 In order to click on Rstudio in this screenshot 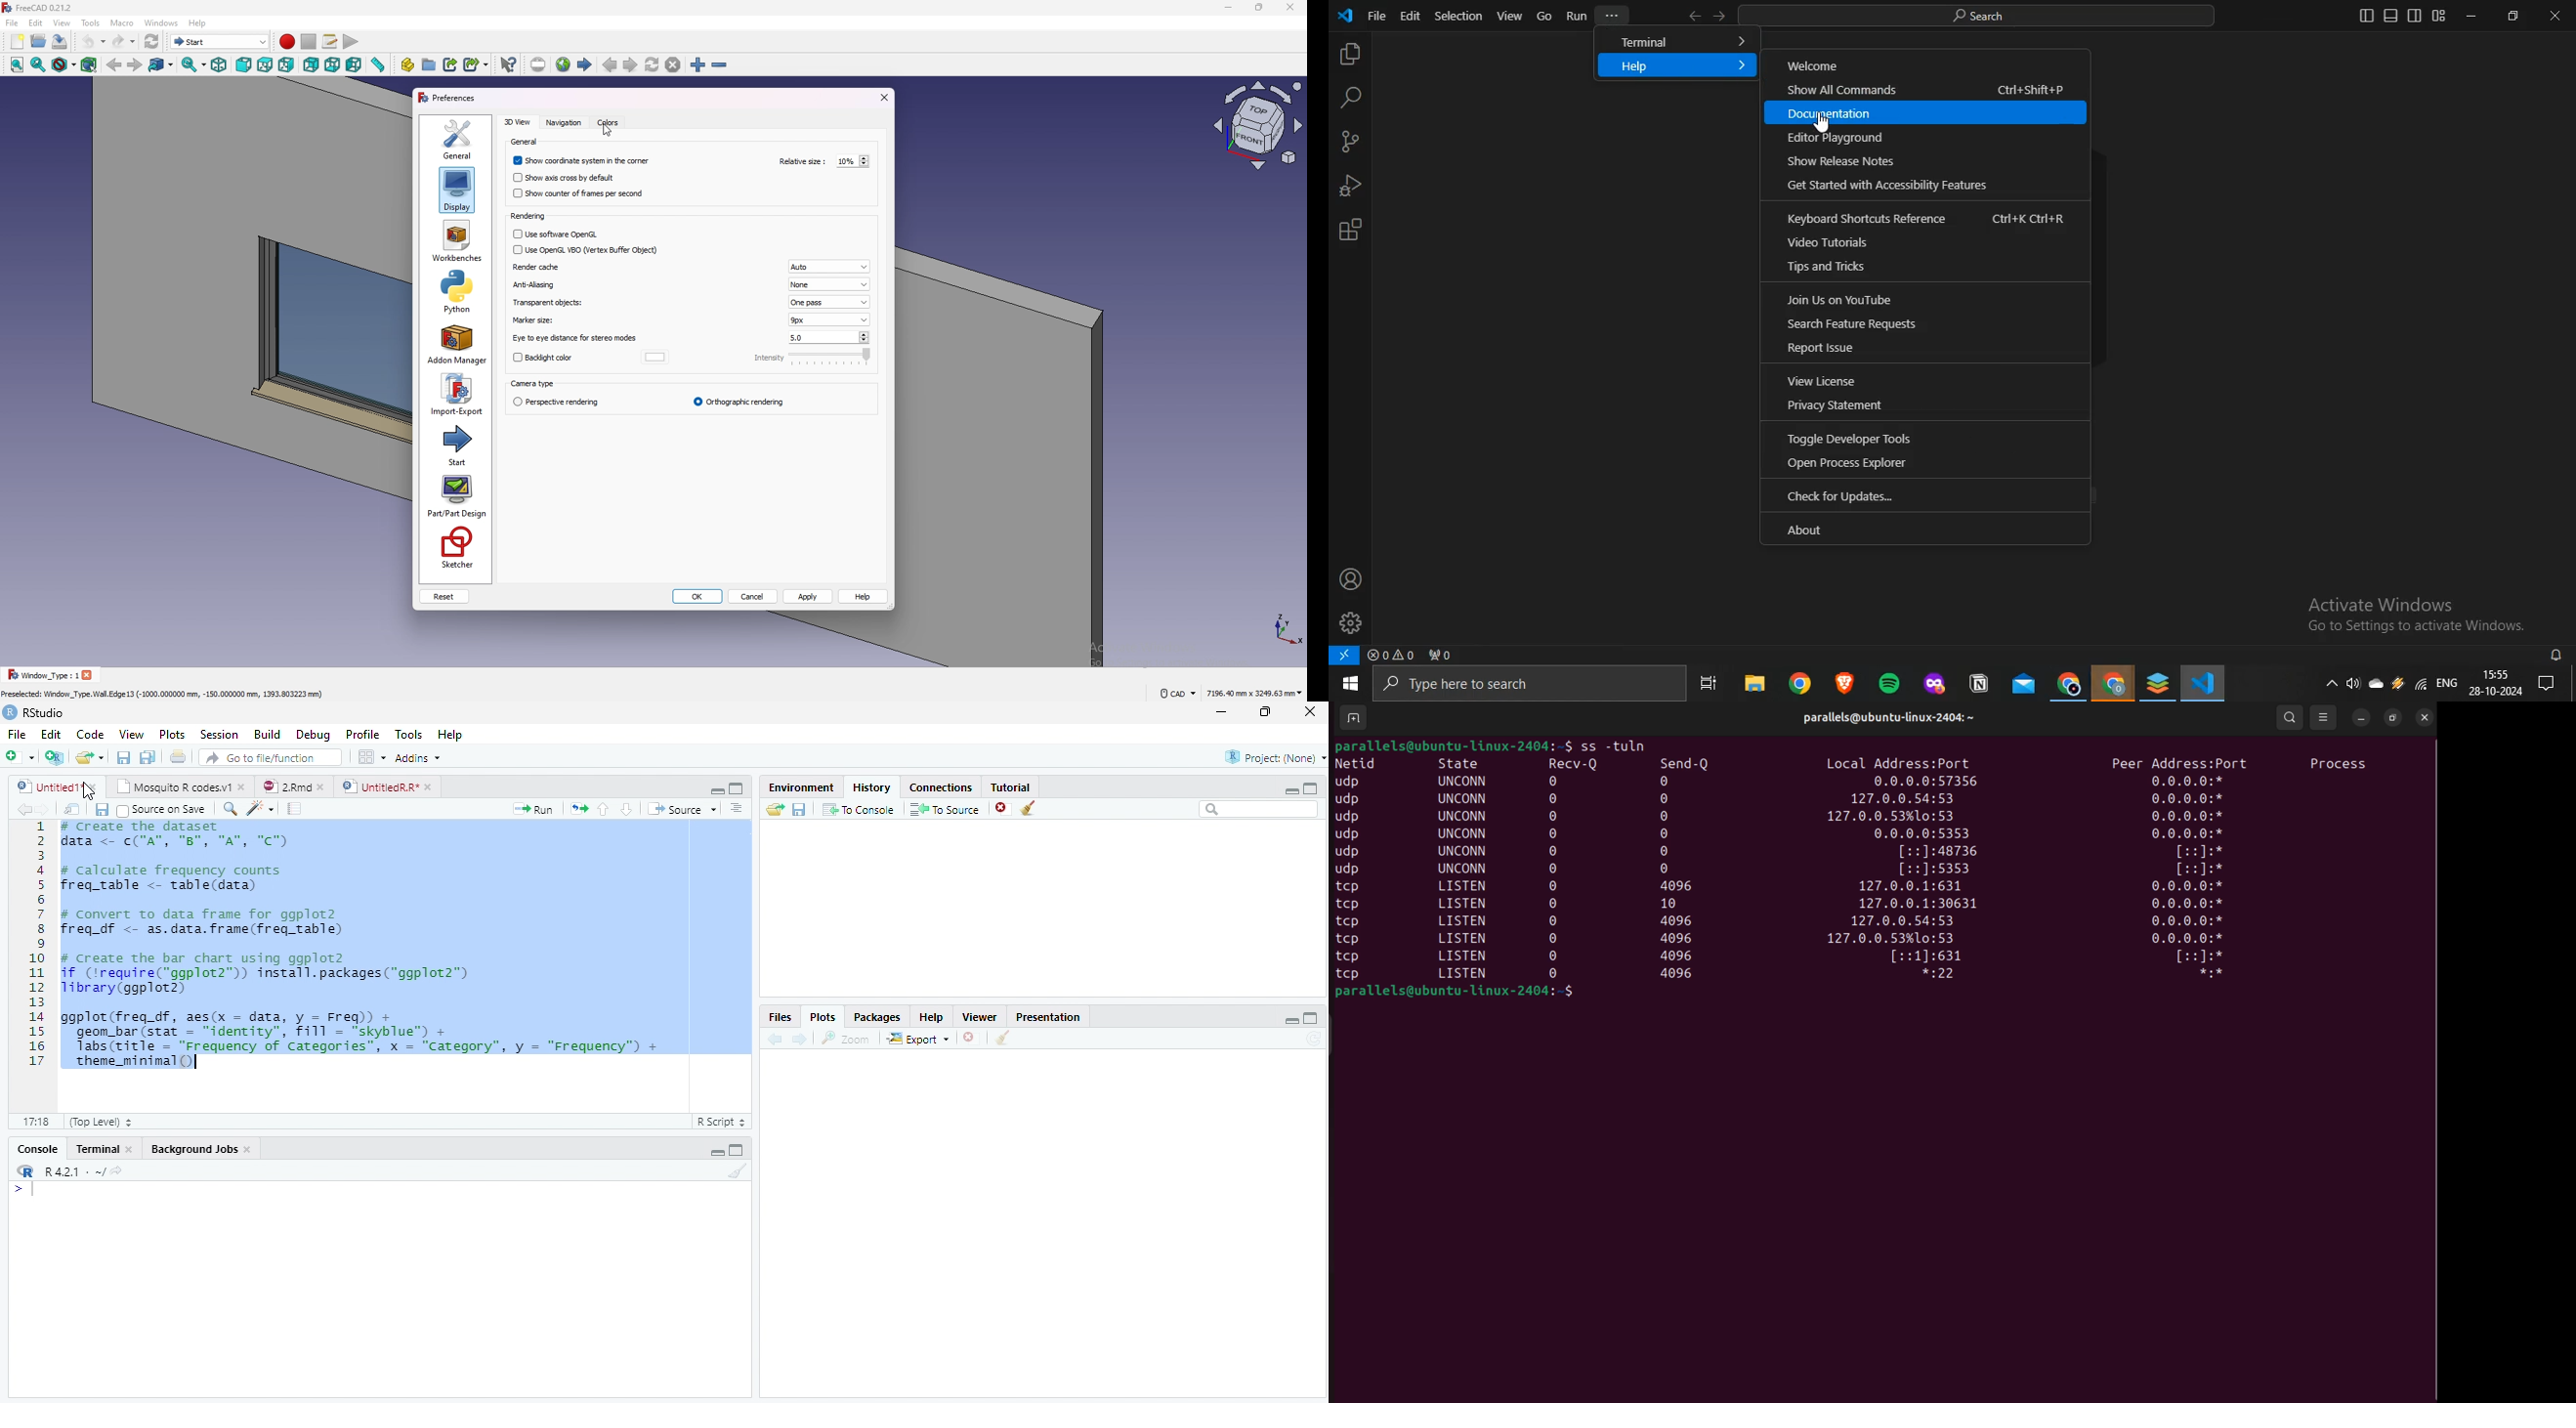, I will do `click(33, 711)`.